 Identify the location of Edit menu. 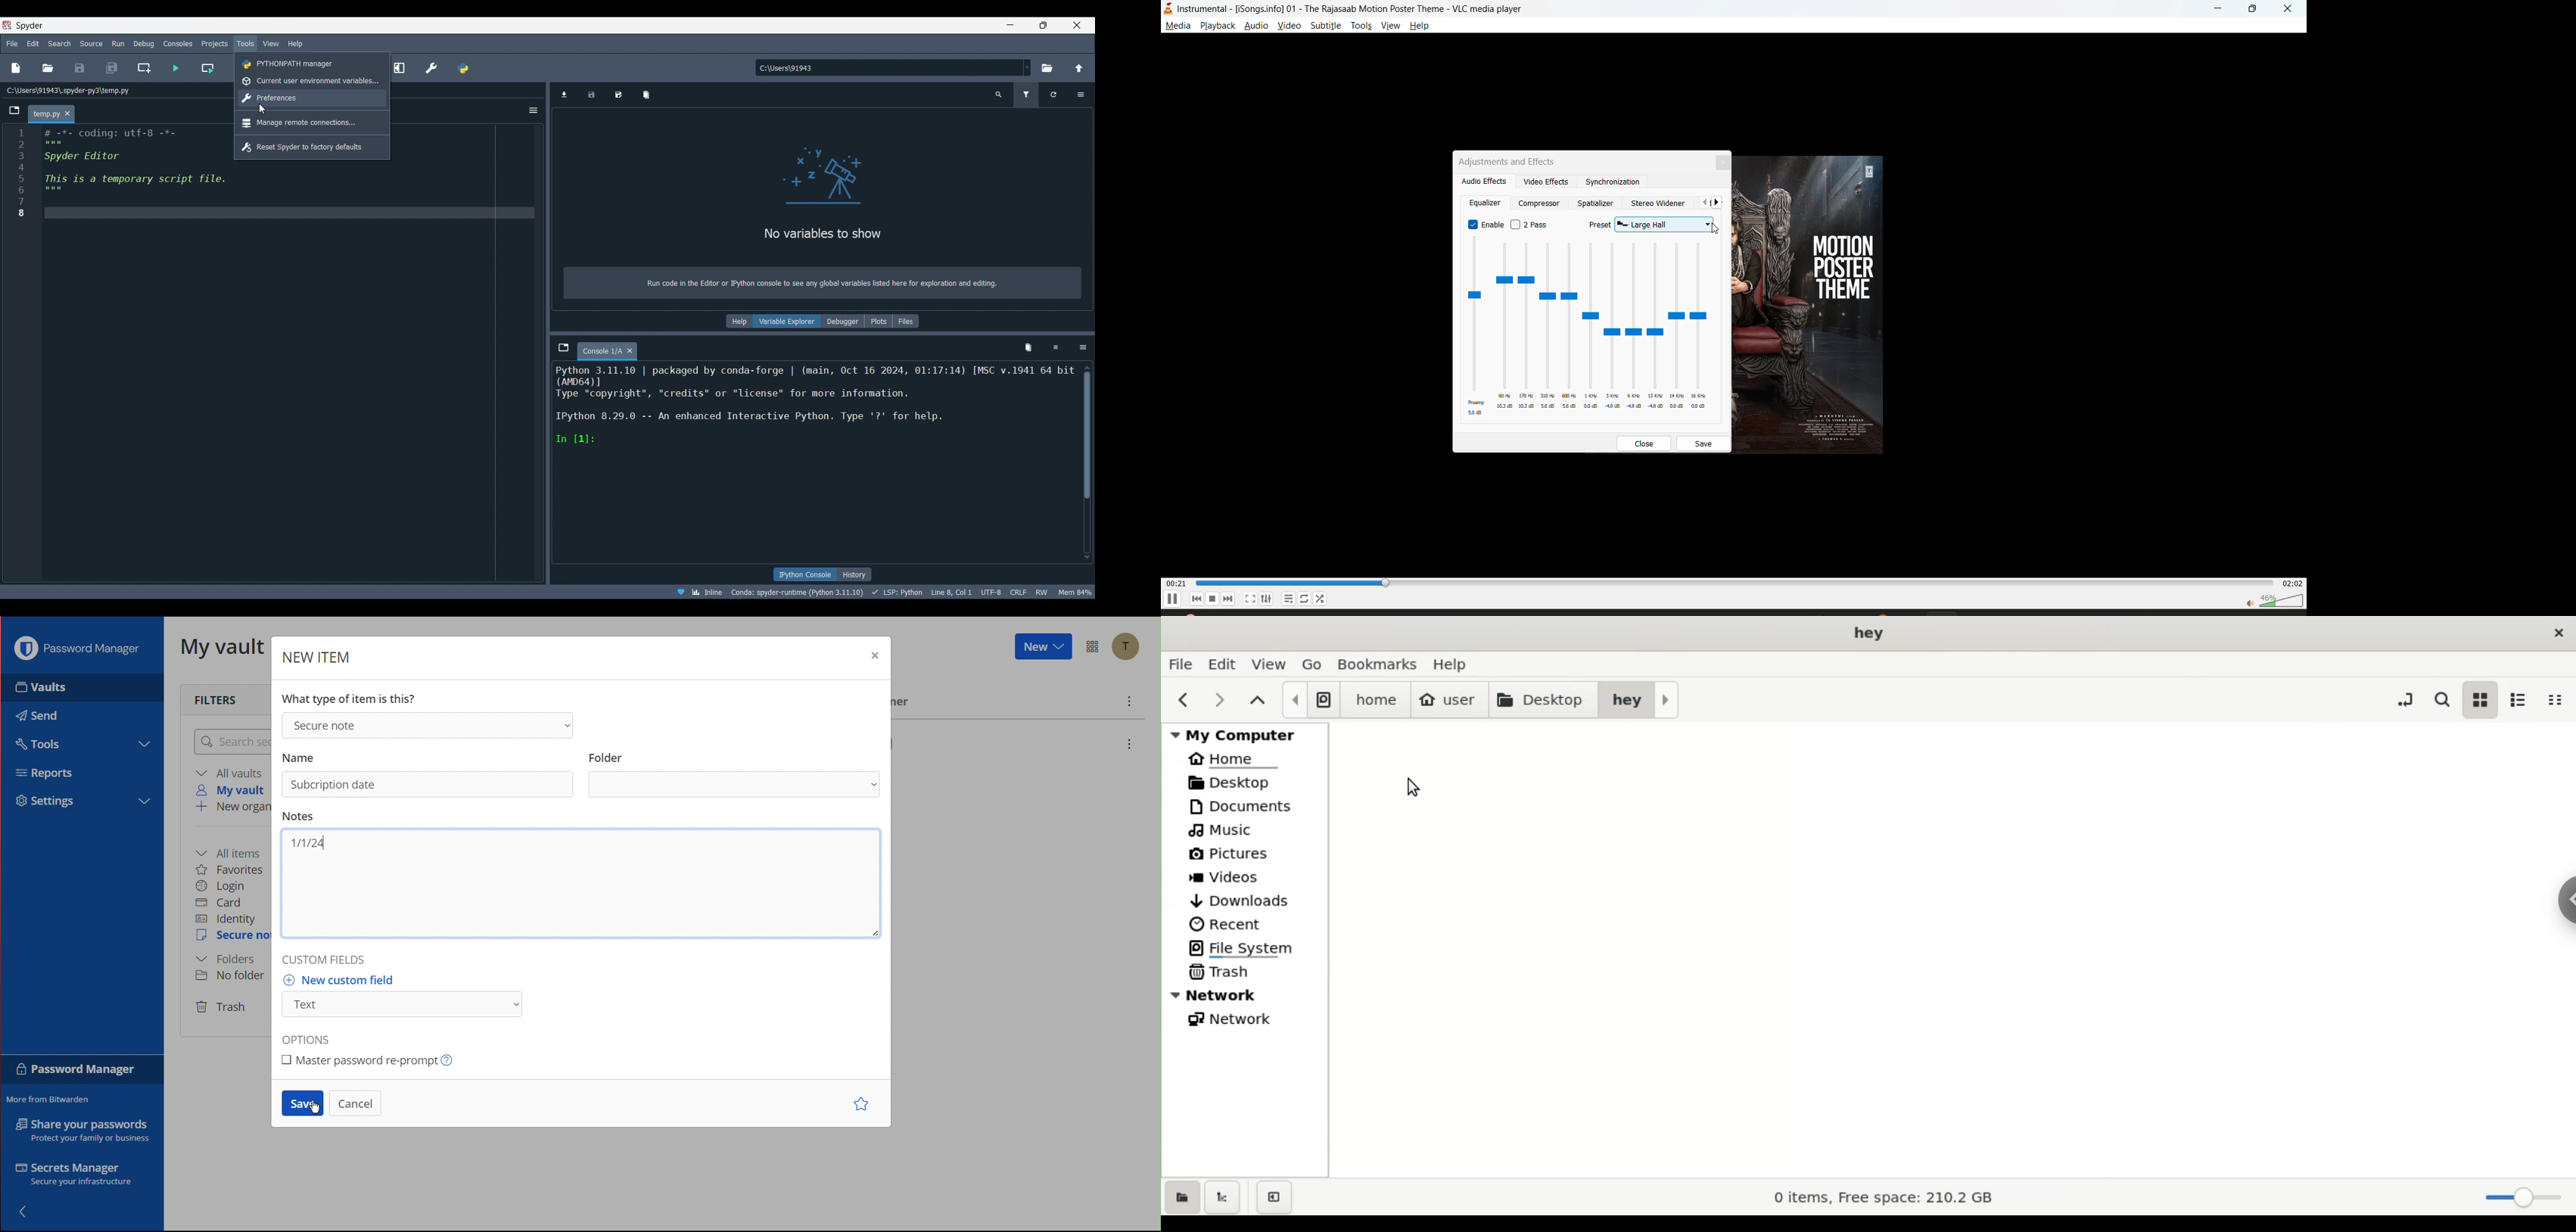
(33, 44).